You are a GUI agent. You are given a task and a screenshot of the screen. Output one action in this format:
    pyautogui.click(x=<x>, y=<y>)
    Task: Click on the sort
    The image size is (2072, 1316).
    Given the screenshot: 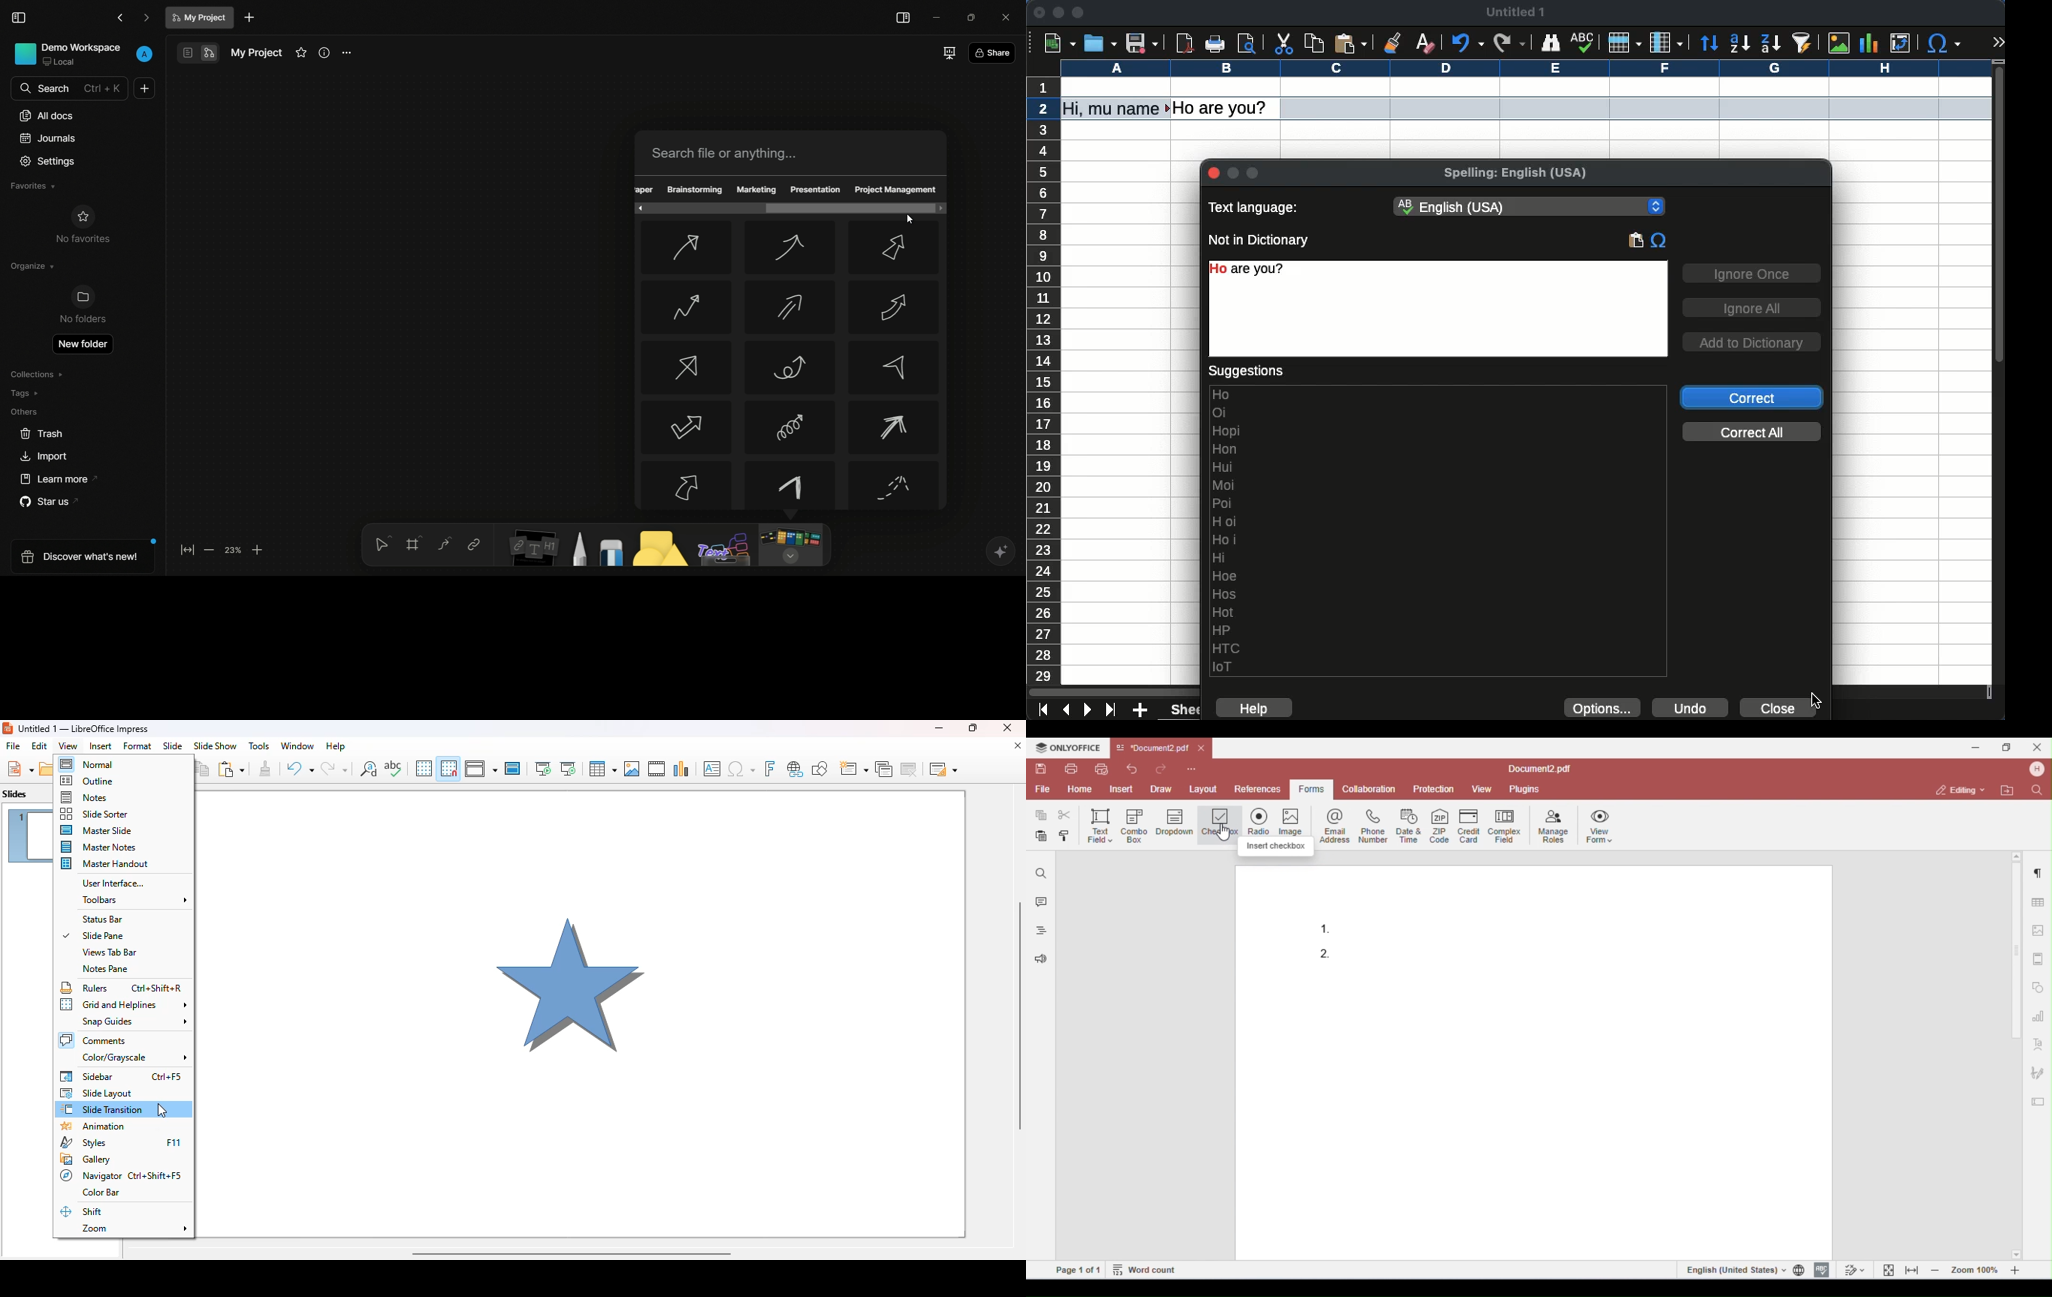 What is the action you would take?
    pyautogui.click(x=1710, y=44)
    